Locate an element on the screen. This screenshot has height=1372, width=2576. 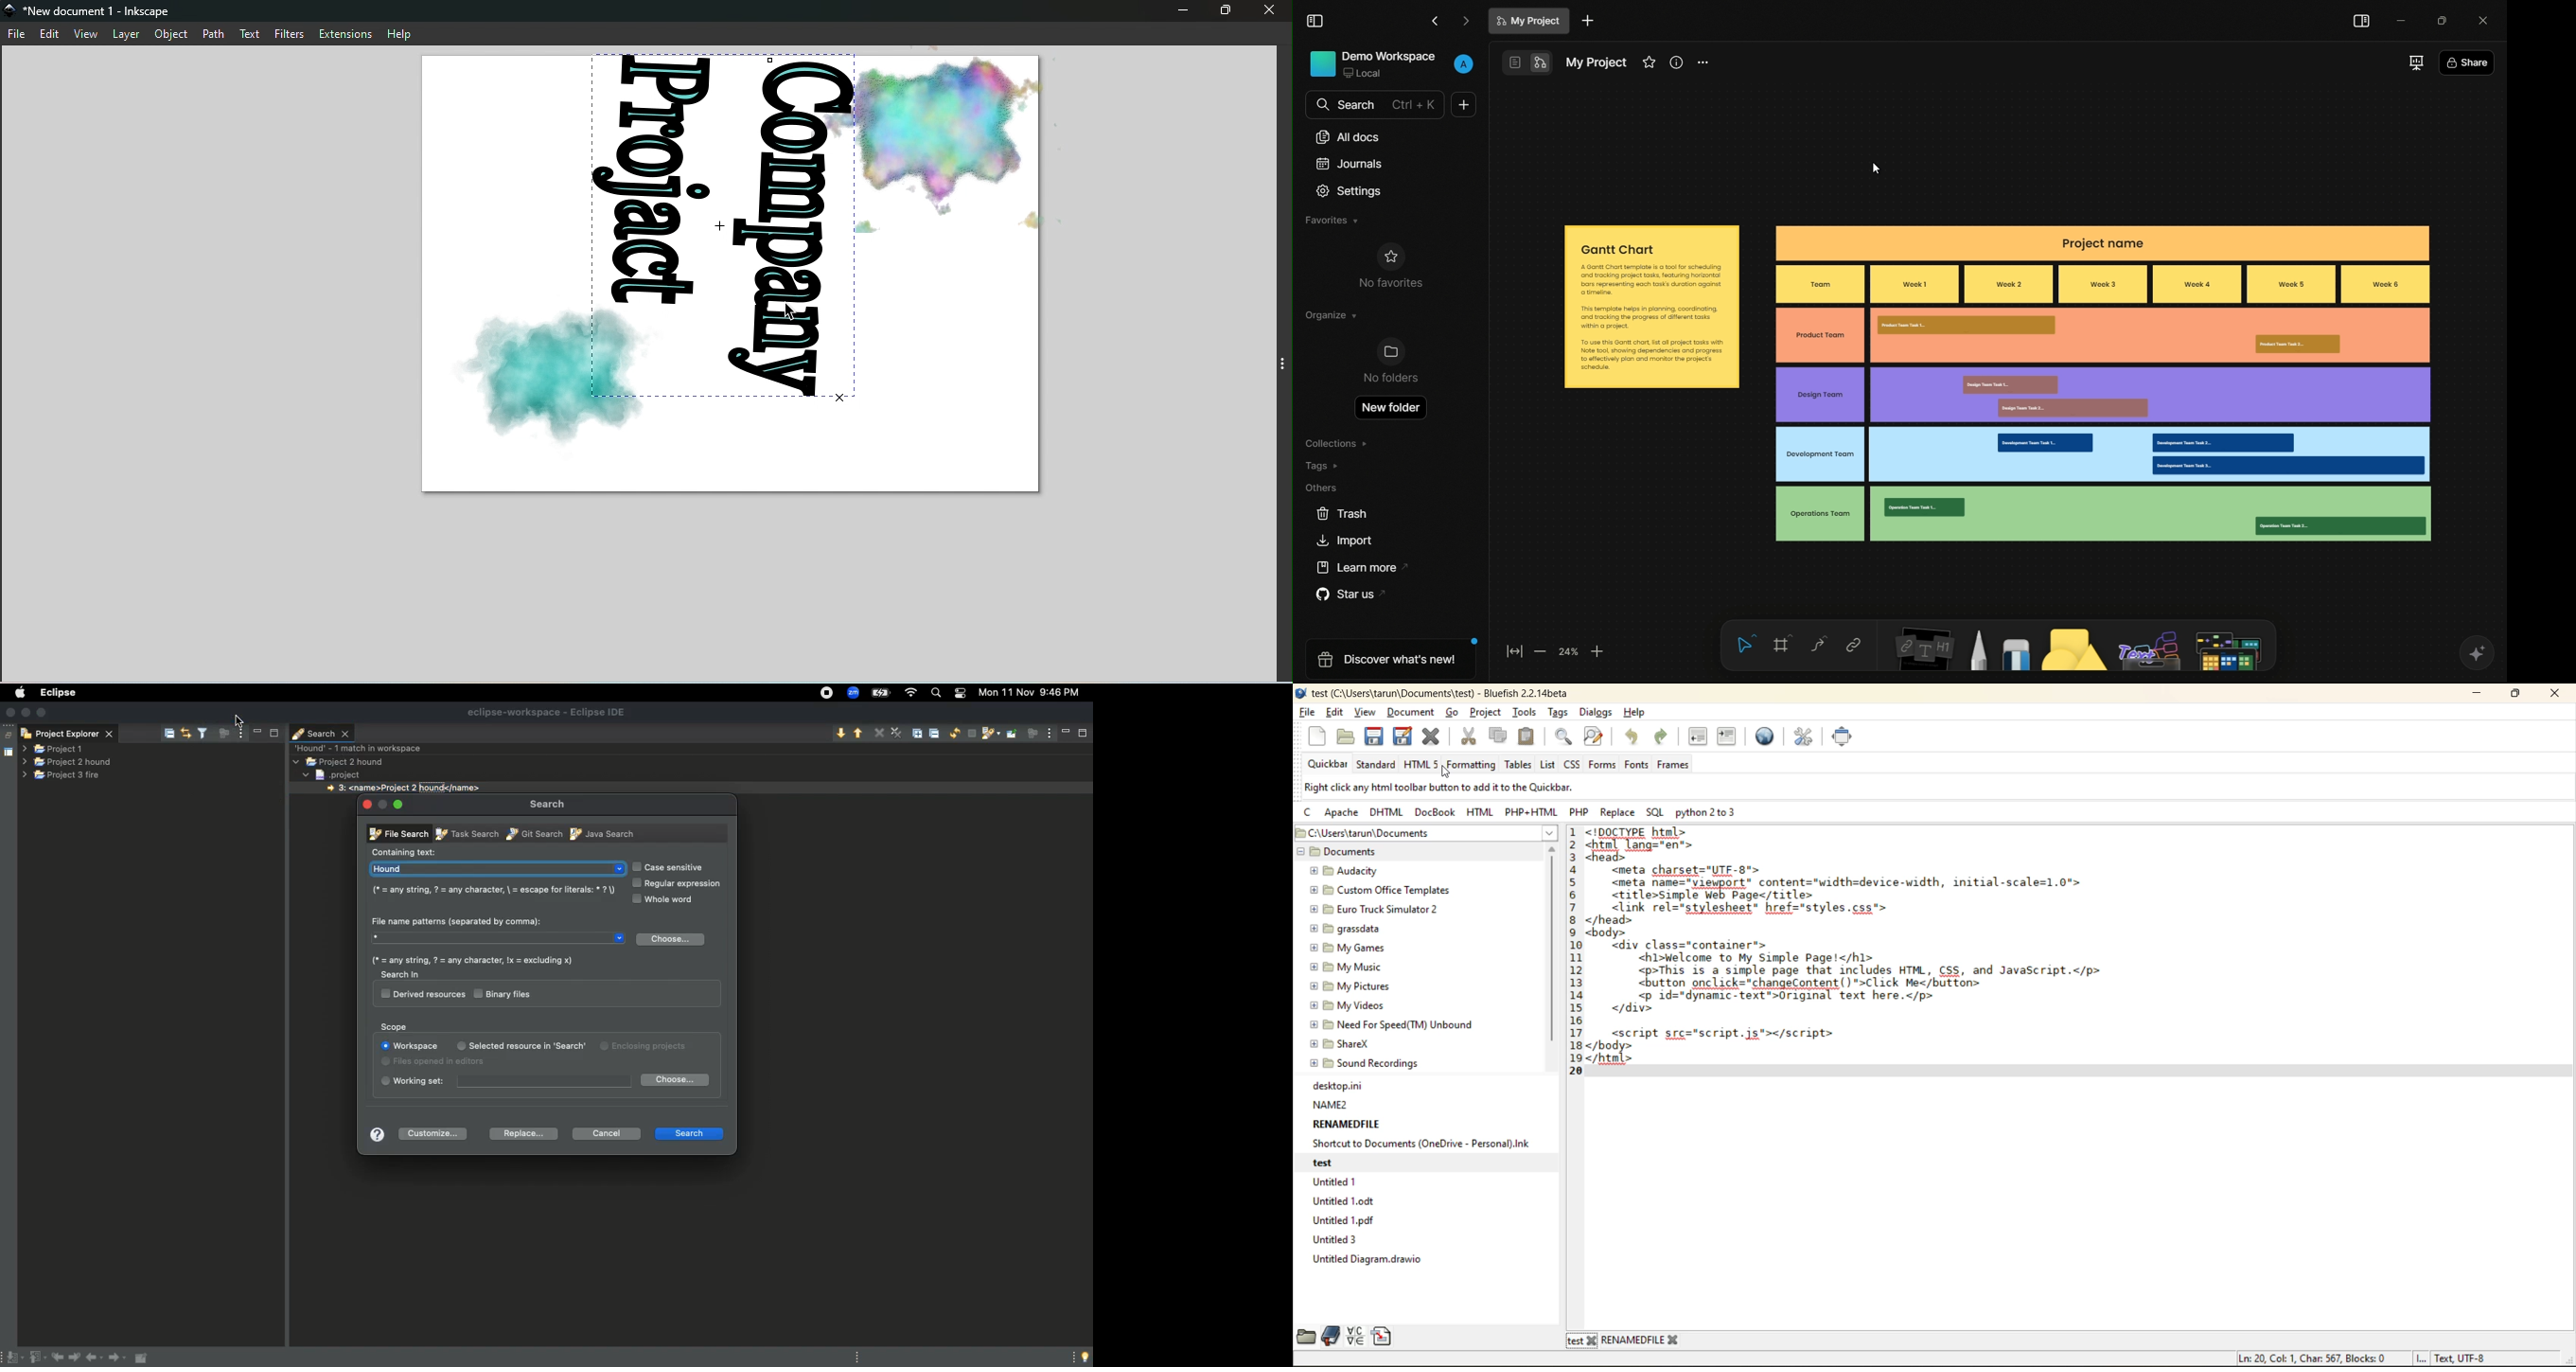
Collapse all is located at coordinates (937, 735).